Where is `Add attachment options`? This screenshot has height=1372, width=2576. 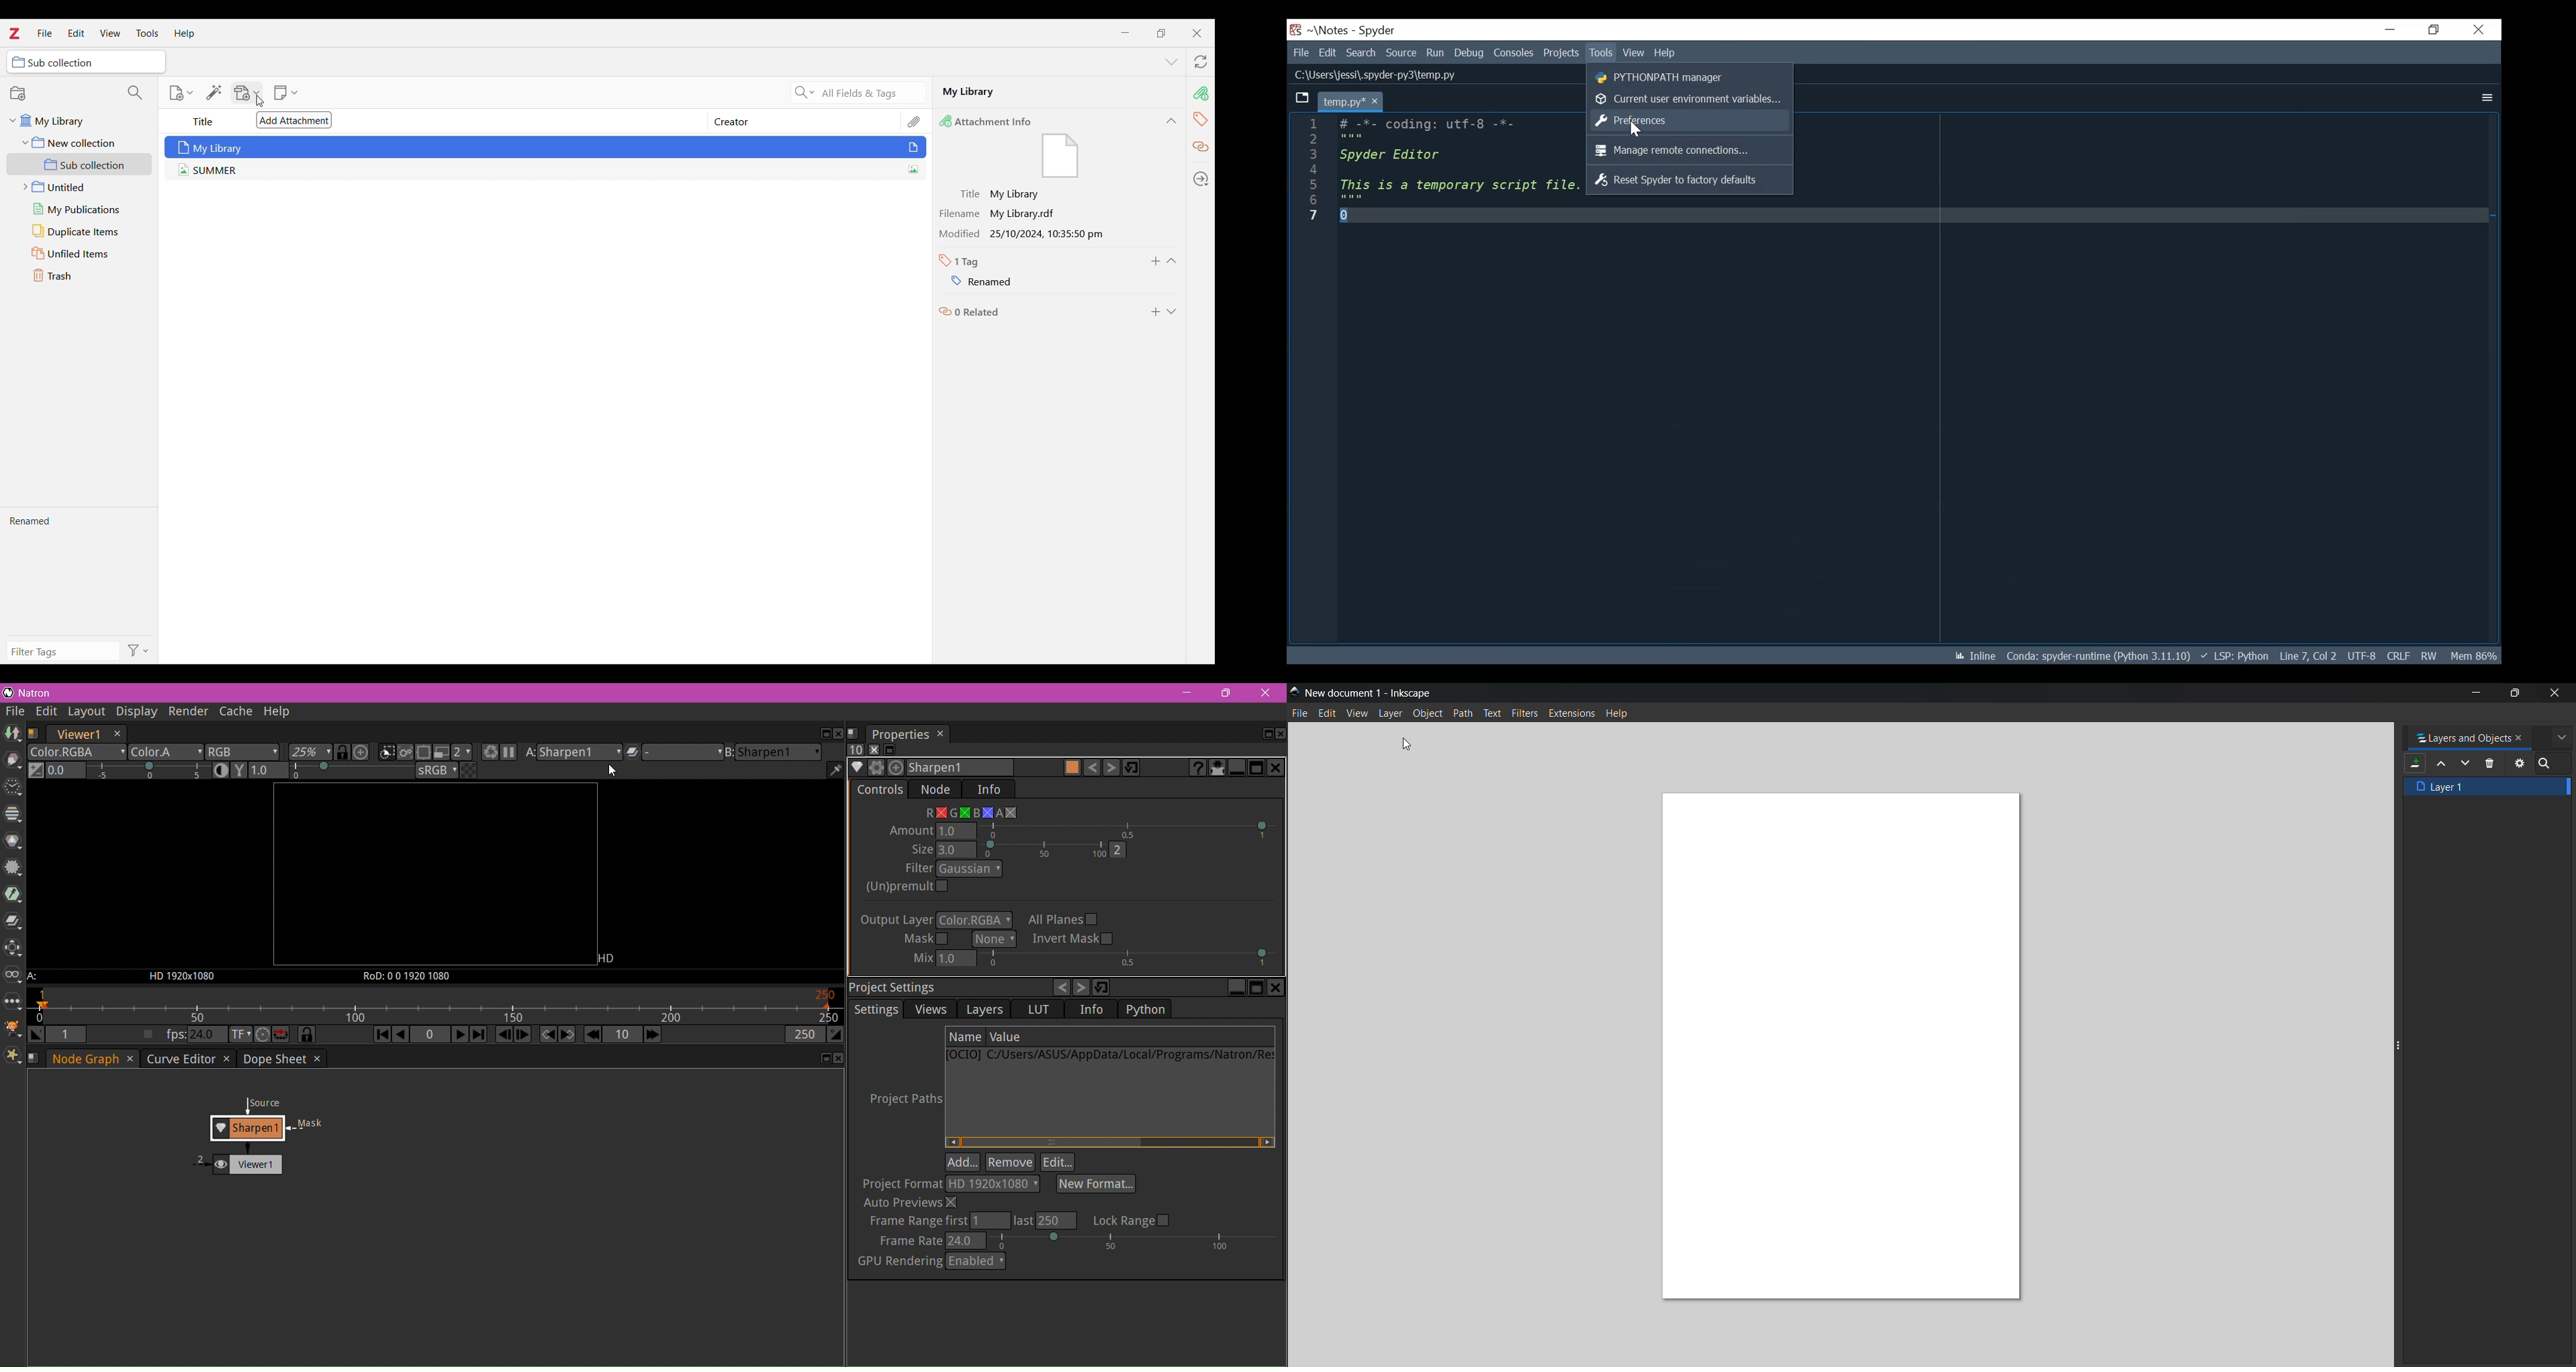
Add attachment options is located at coordinates (247, 93).